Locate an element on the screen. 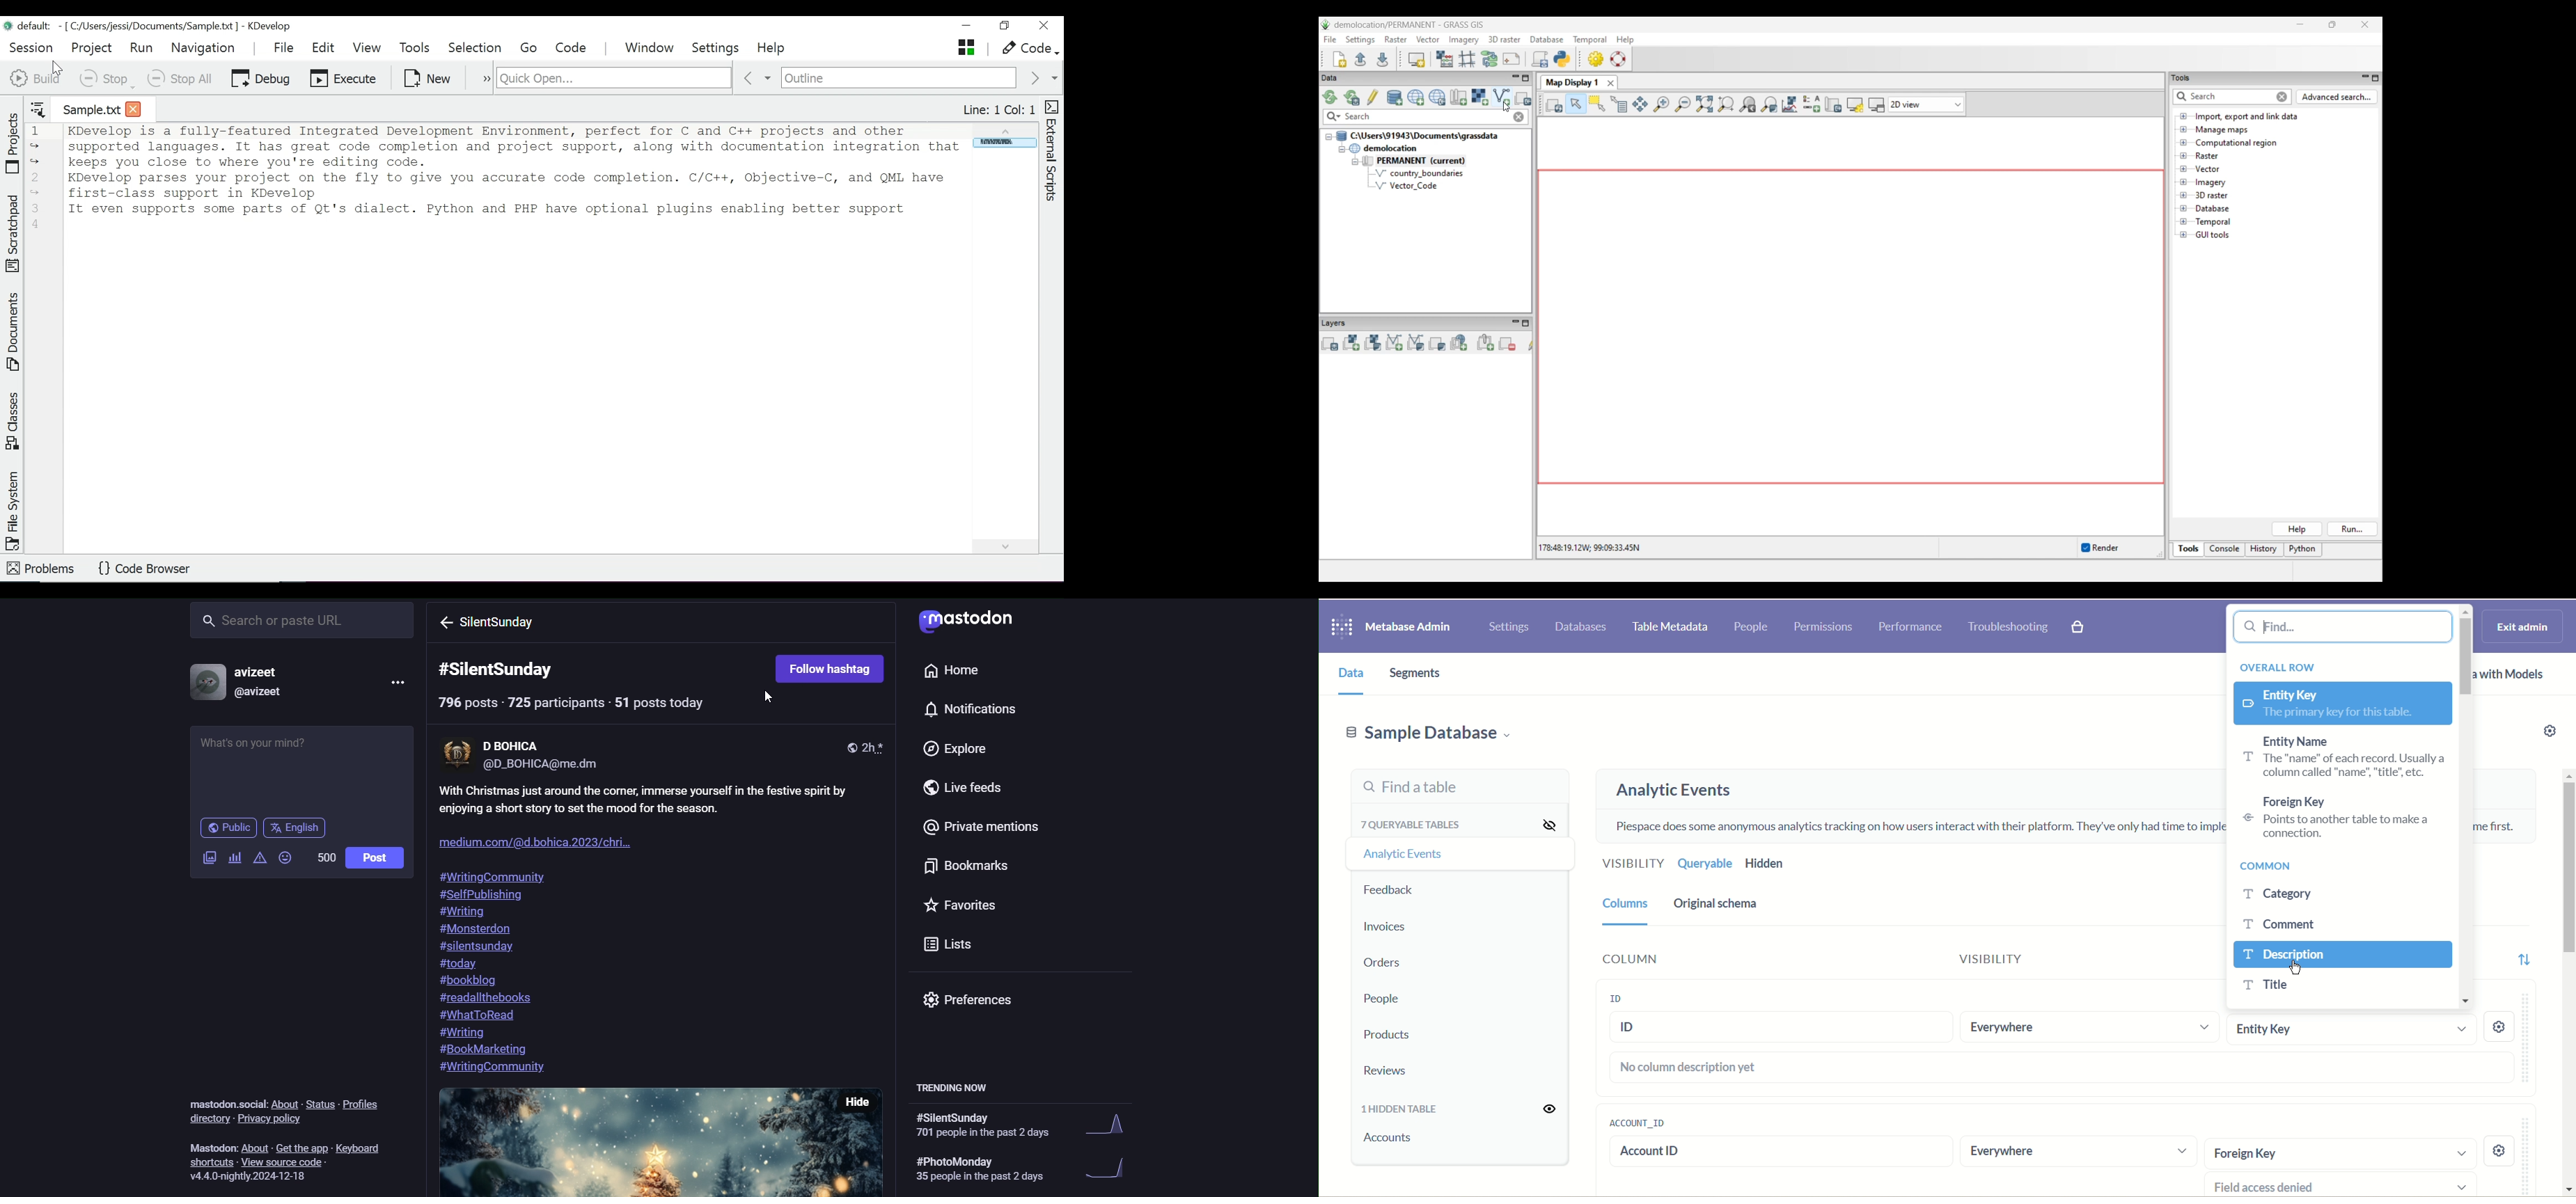 Image resolution: width=2576 pixels, height=1204 pixels. Trending now is located at coordinates (963, 1085).